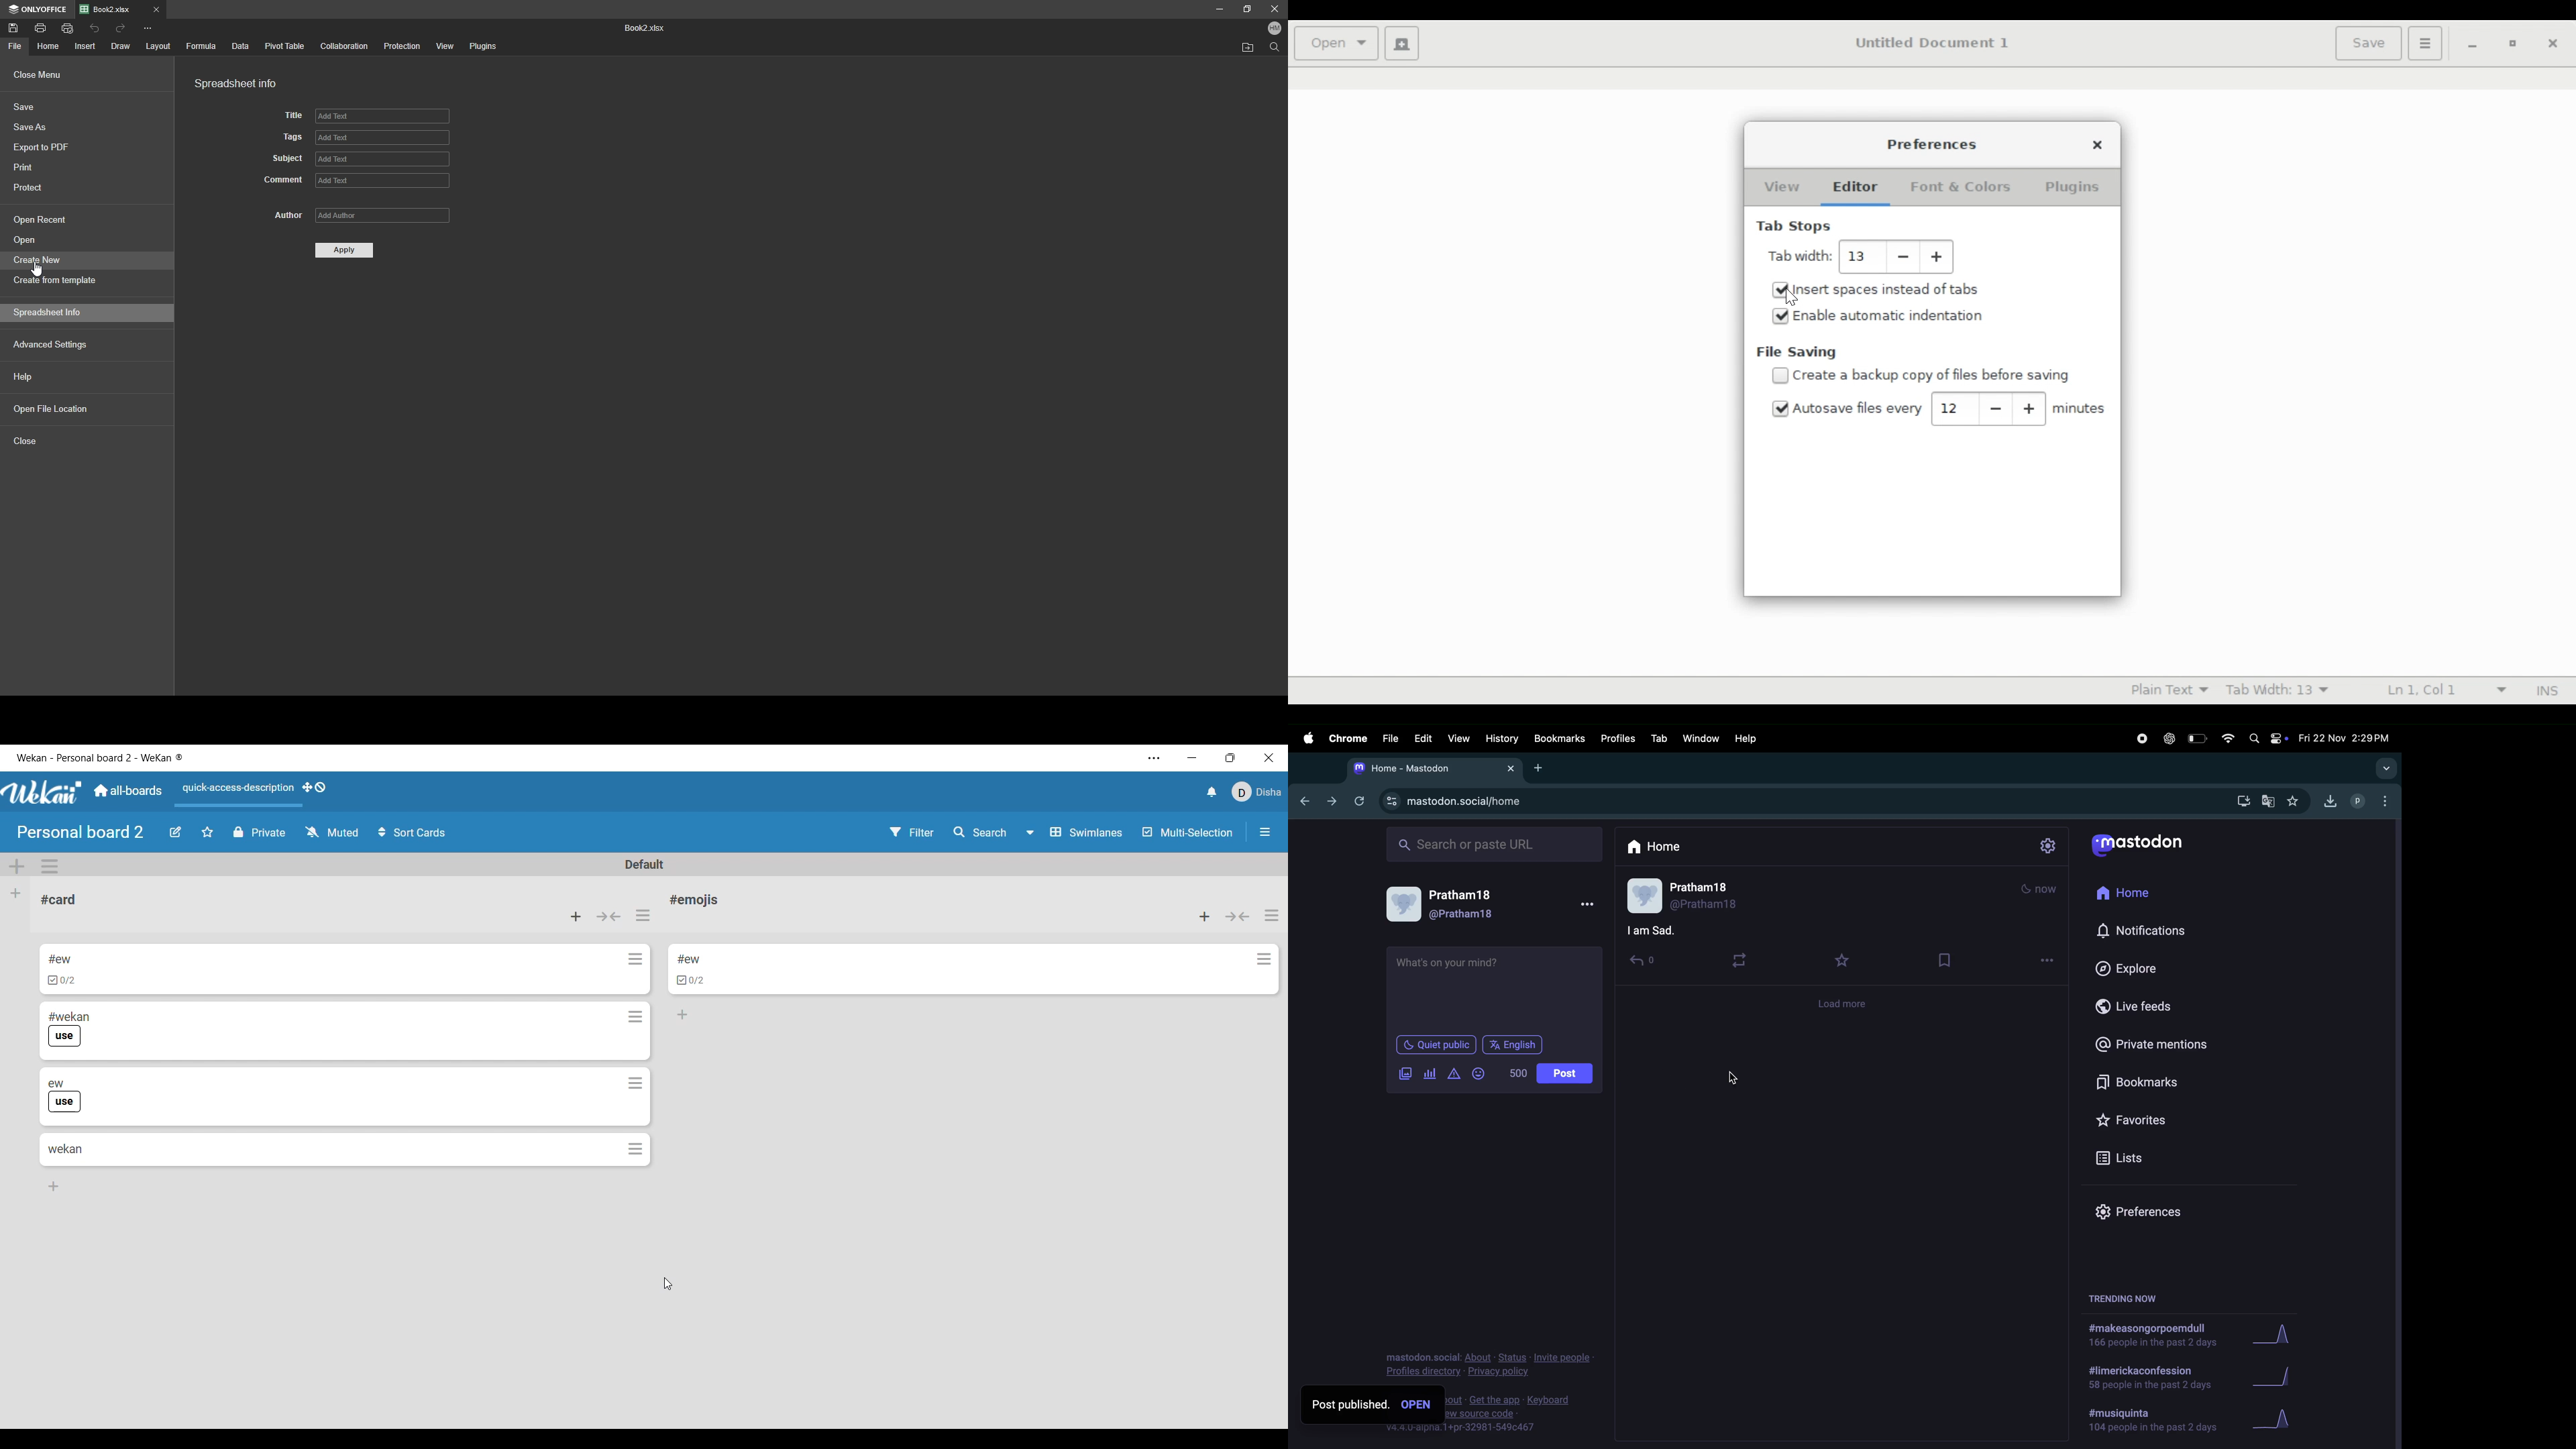 Image resolution: width=2576 pixels, height=1456 pixels. Describe the element at coordinates (89, 314) in the screenshot. I see `spreadsheet info` at that location.